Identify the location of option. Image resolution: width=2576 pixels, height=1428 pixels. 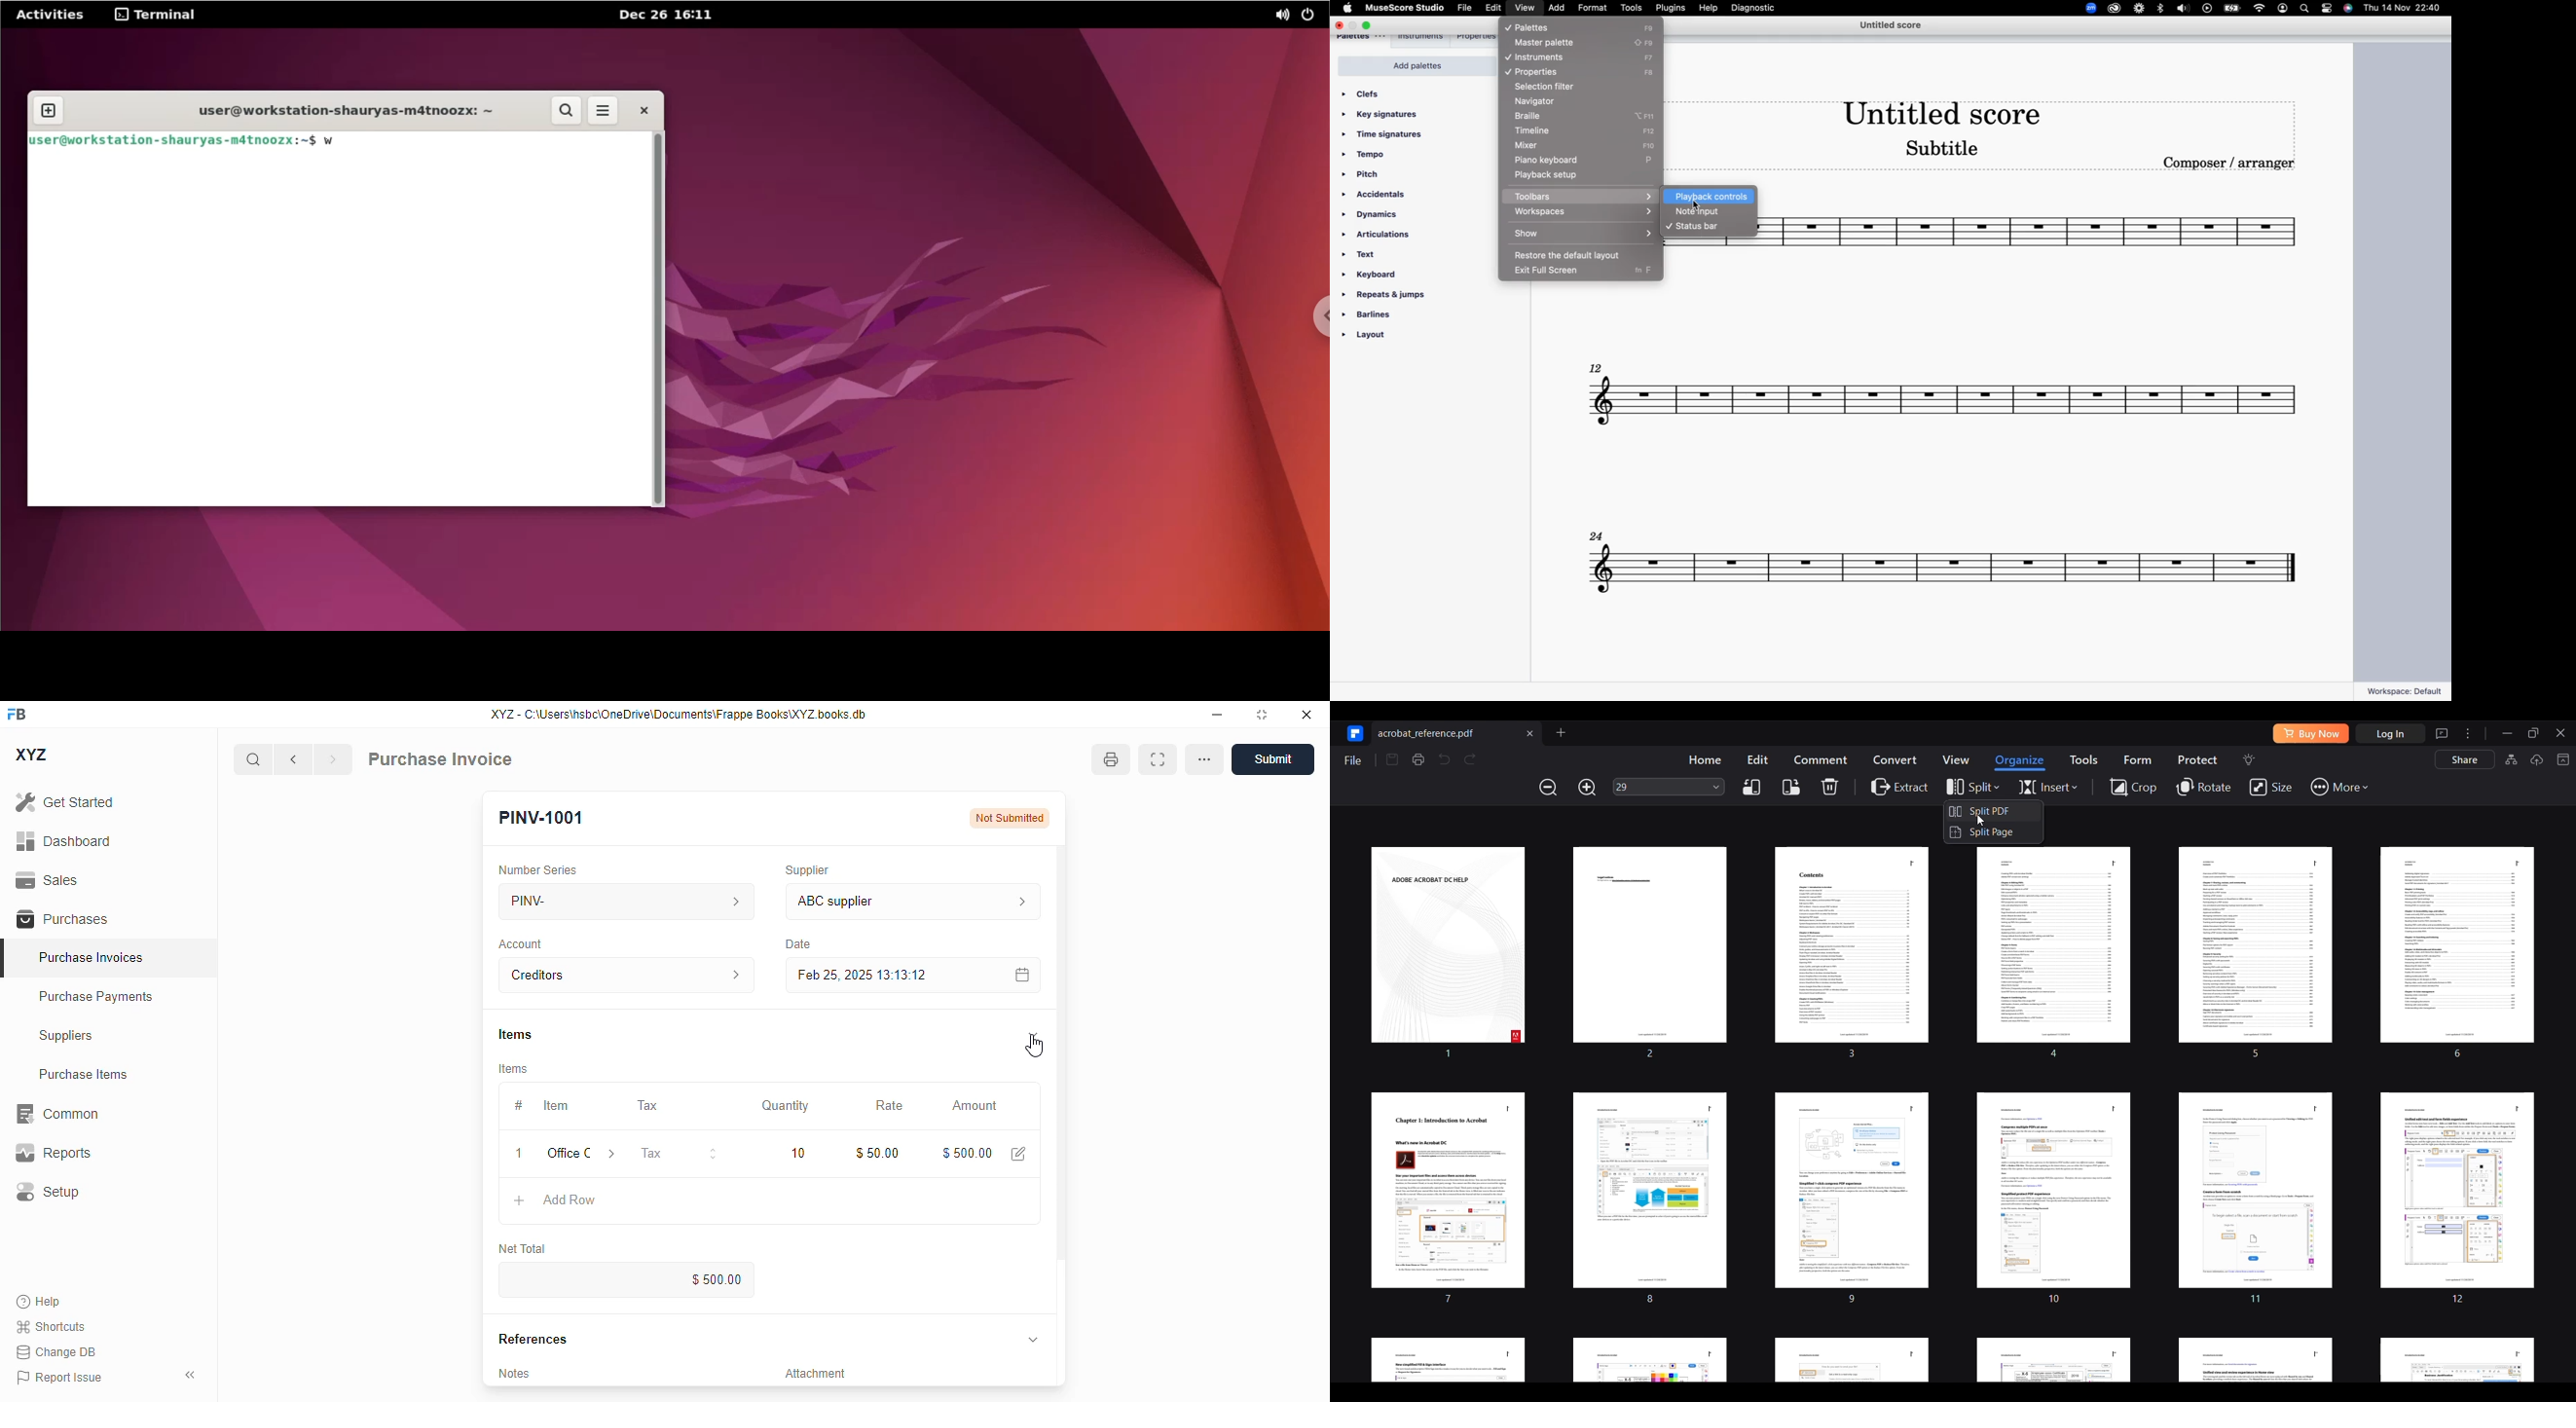
(1204, 759).